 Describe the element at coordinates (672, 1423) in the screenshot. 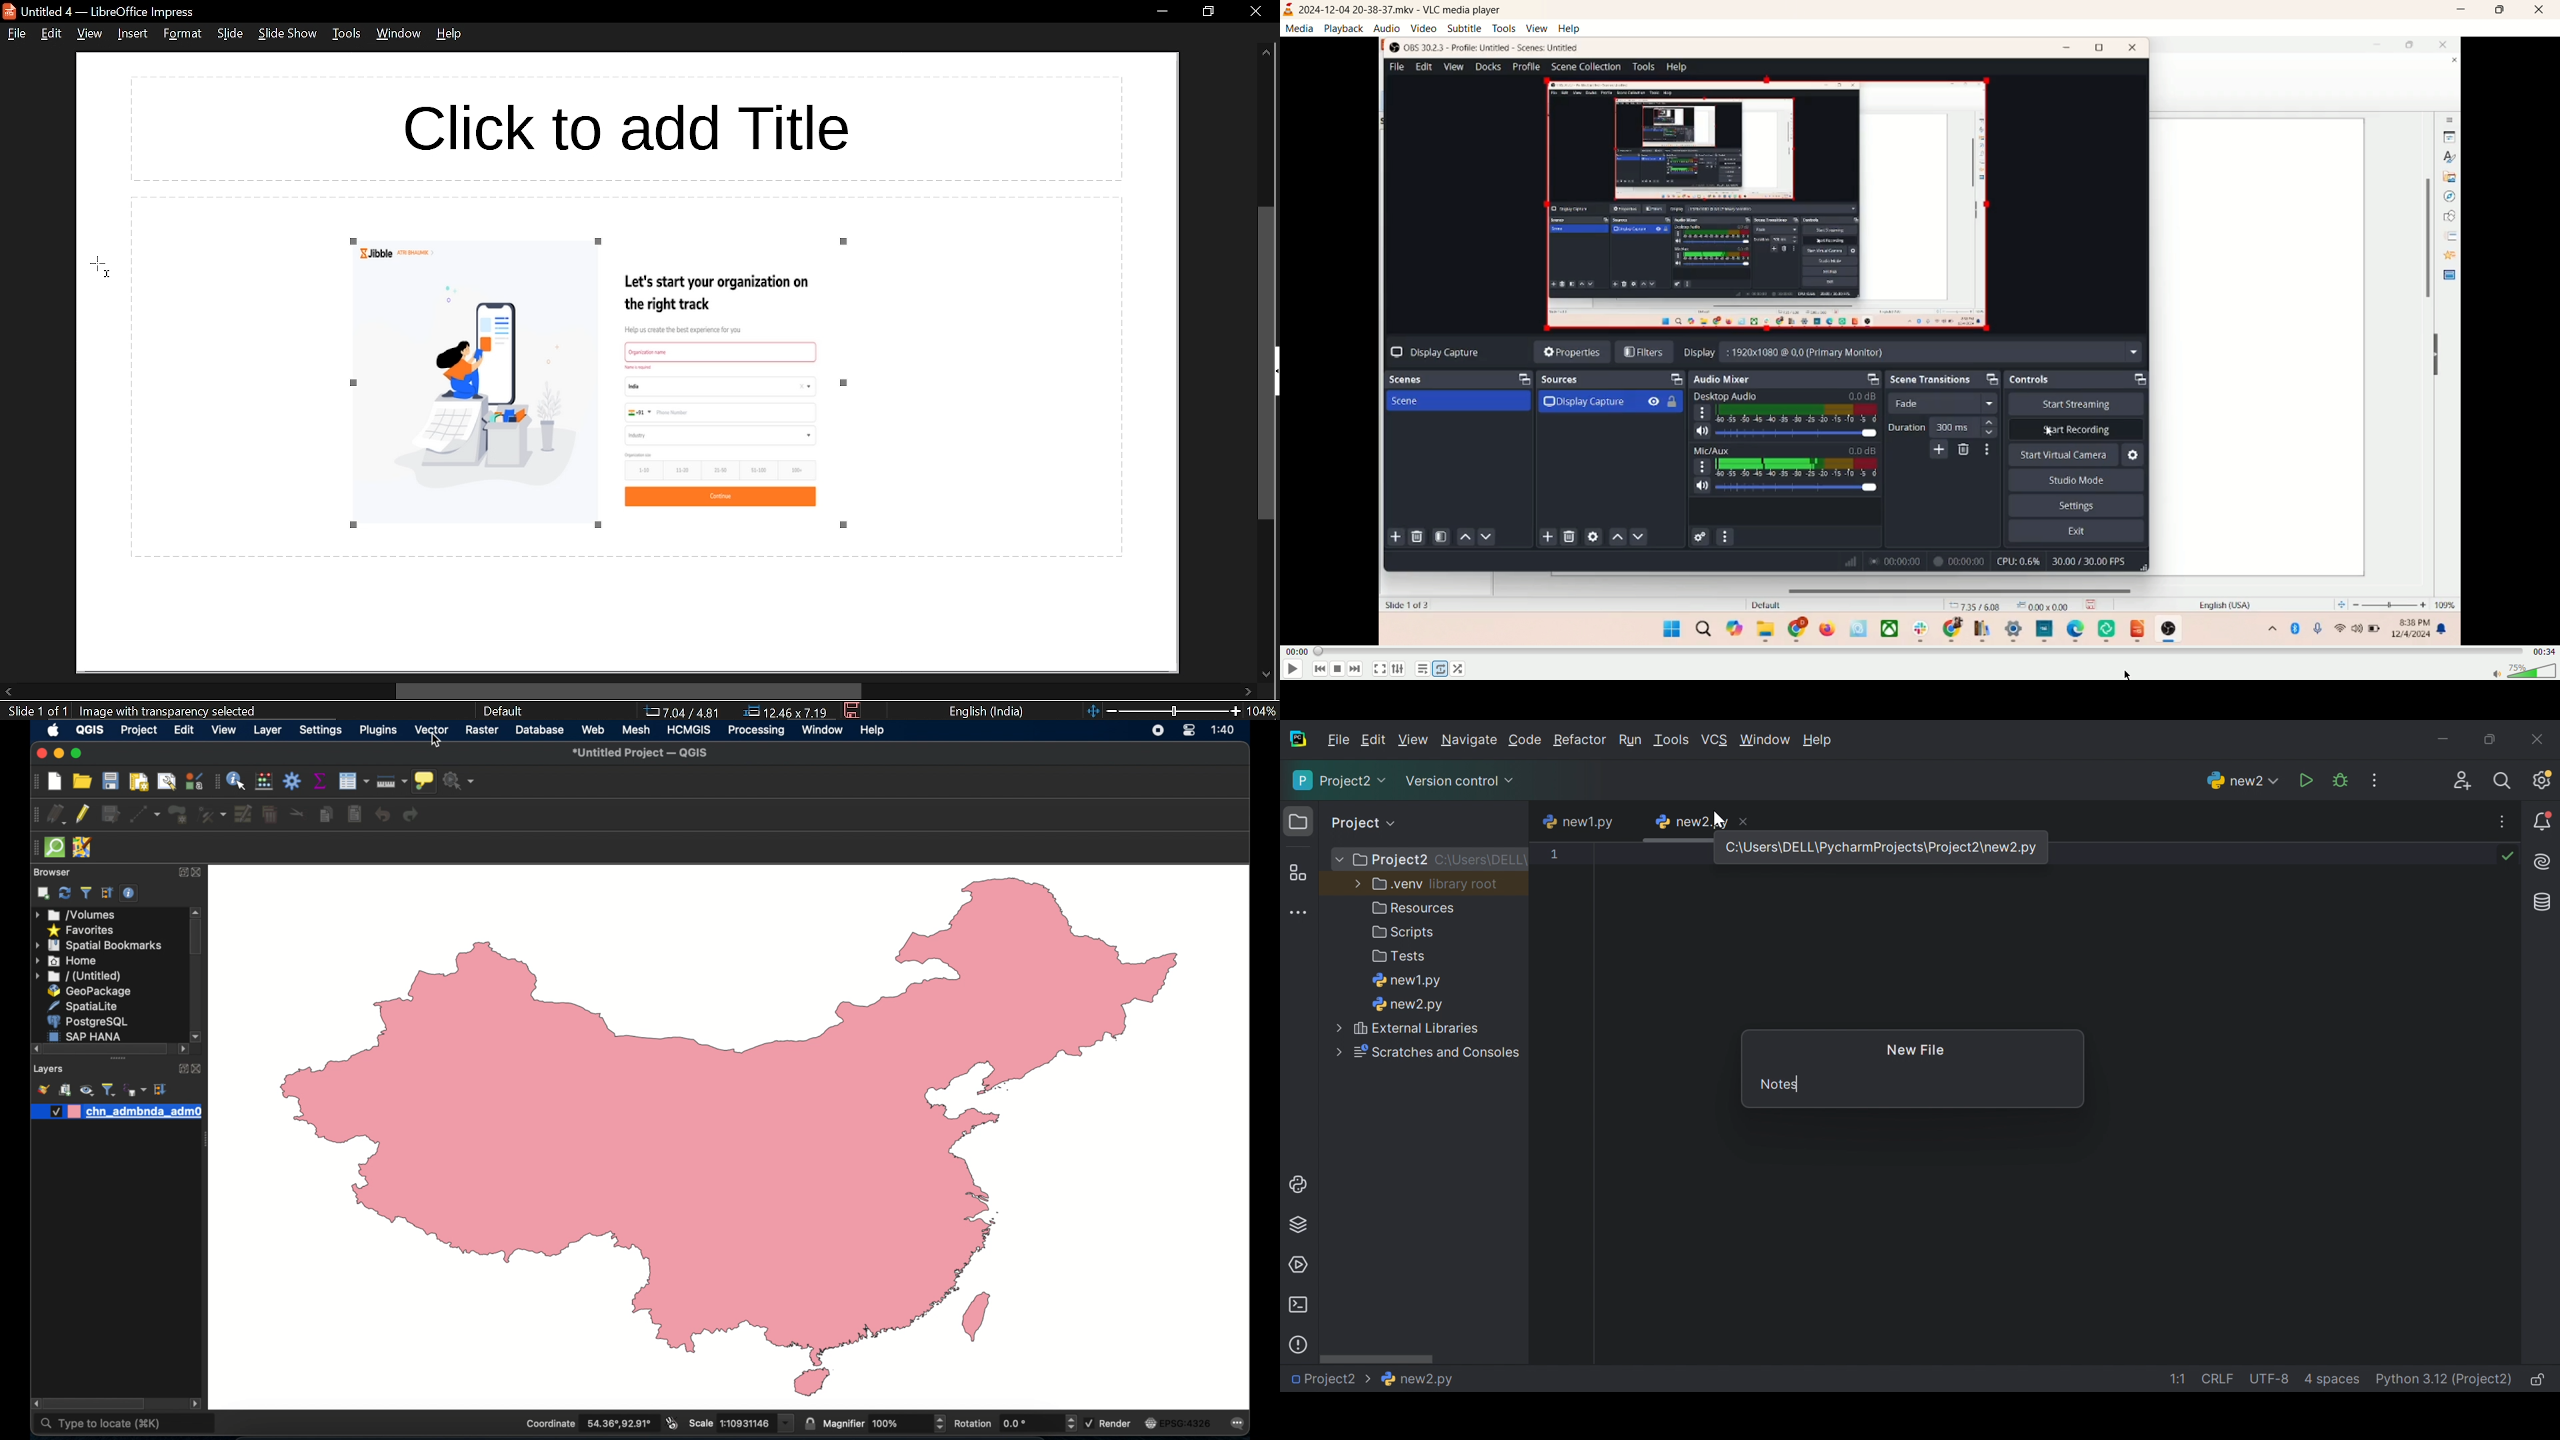

I see `toggle extents and mouse display position` at that location.